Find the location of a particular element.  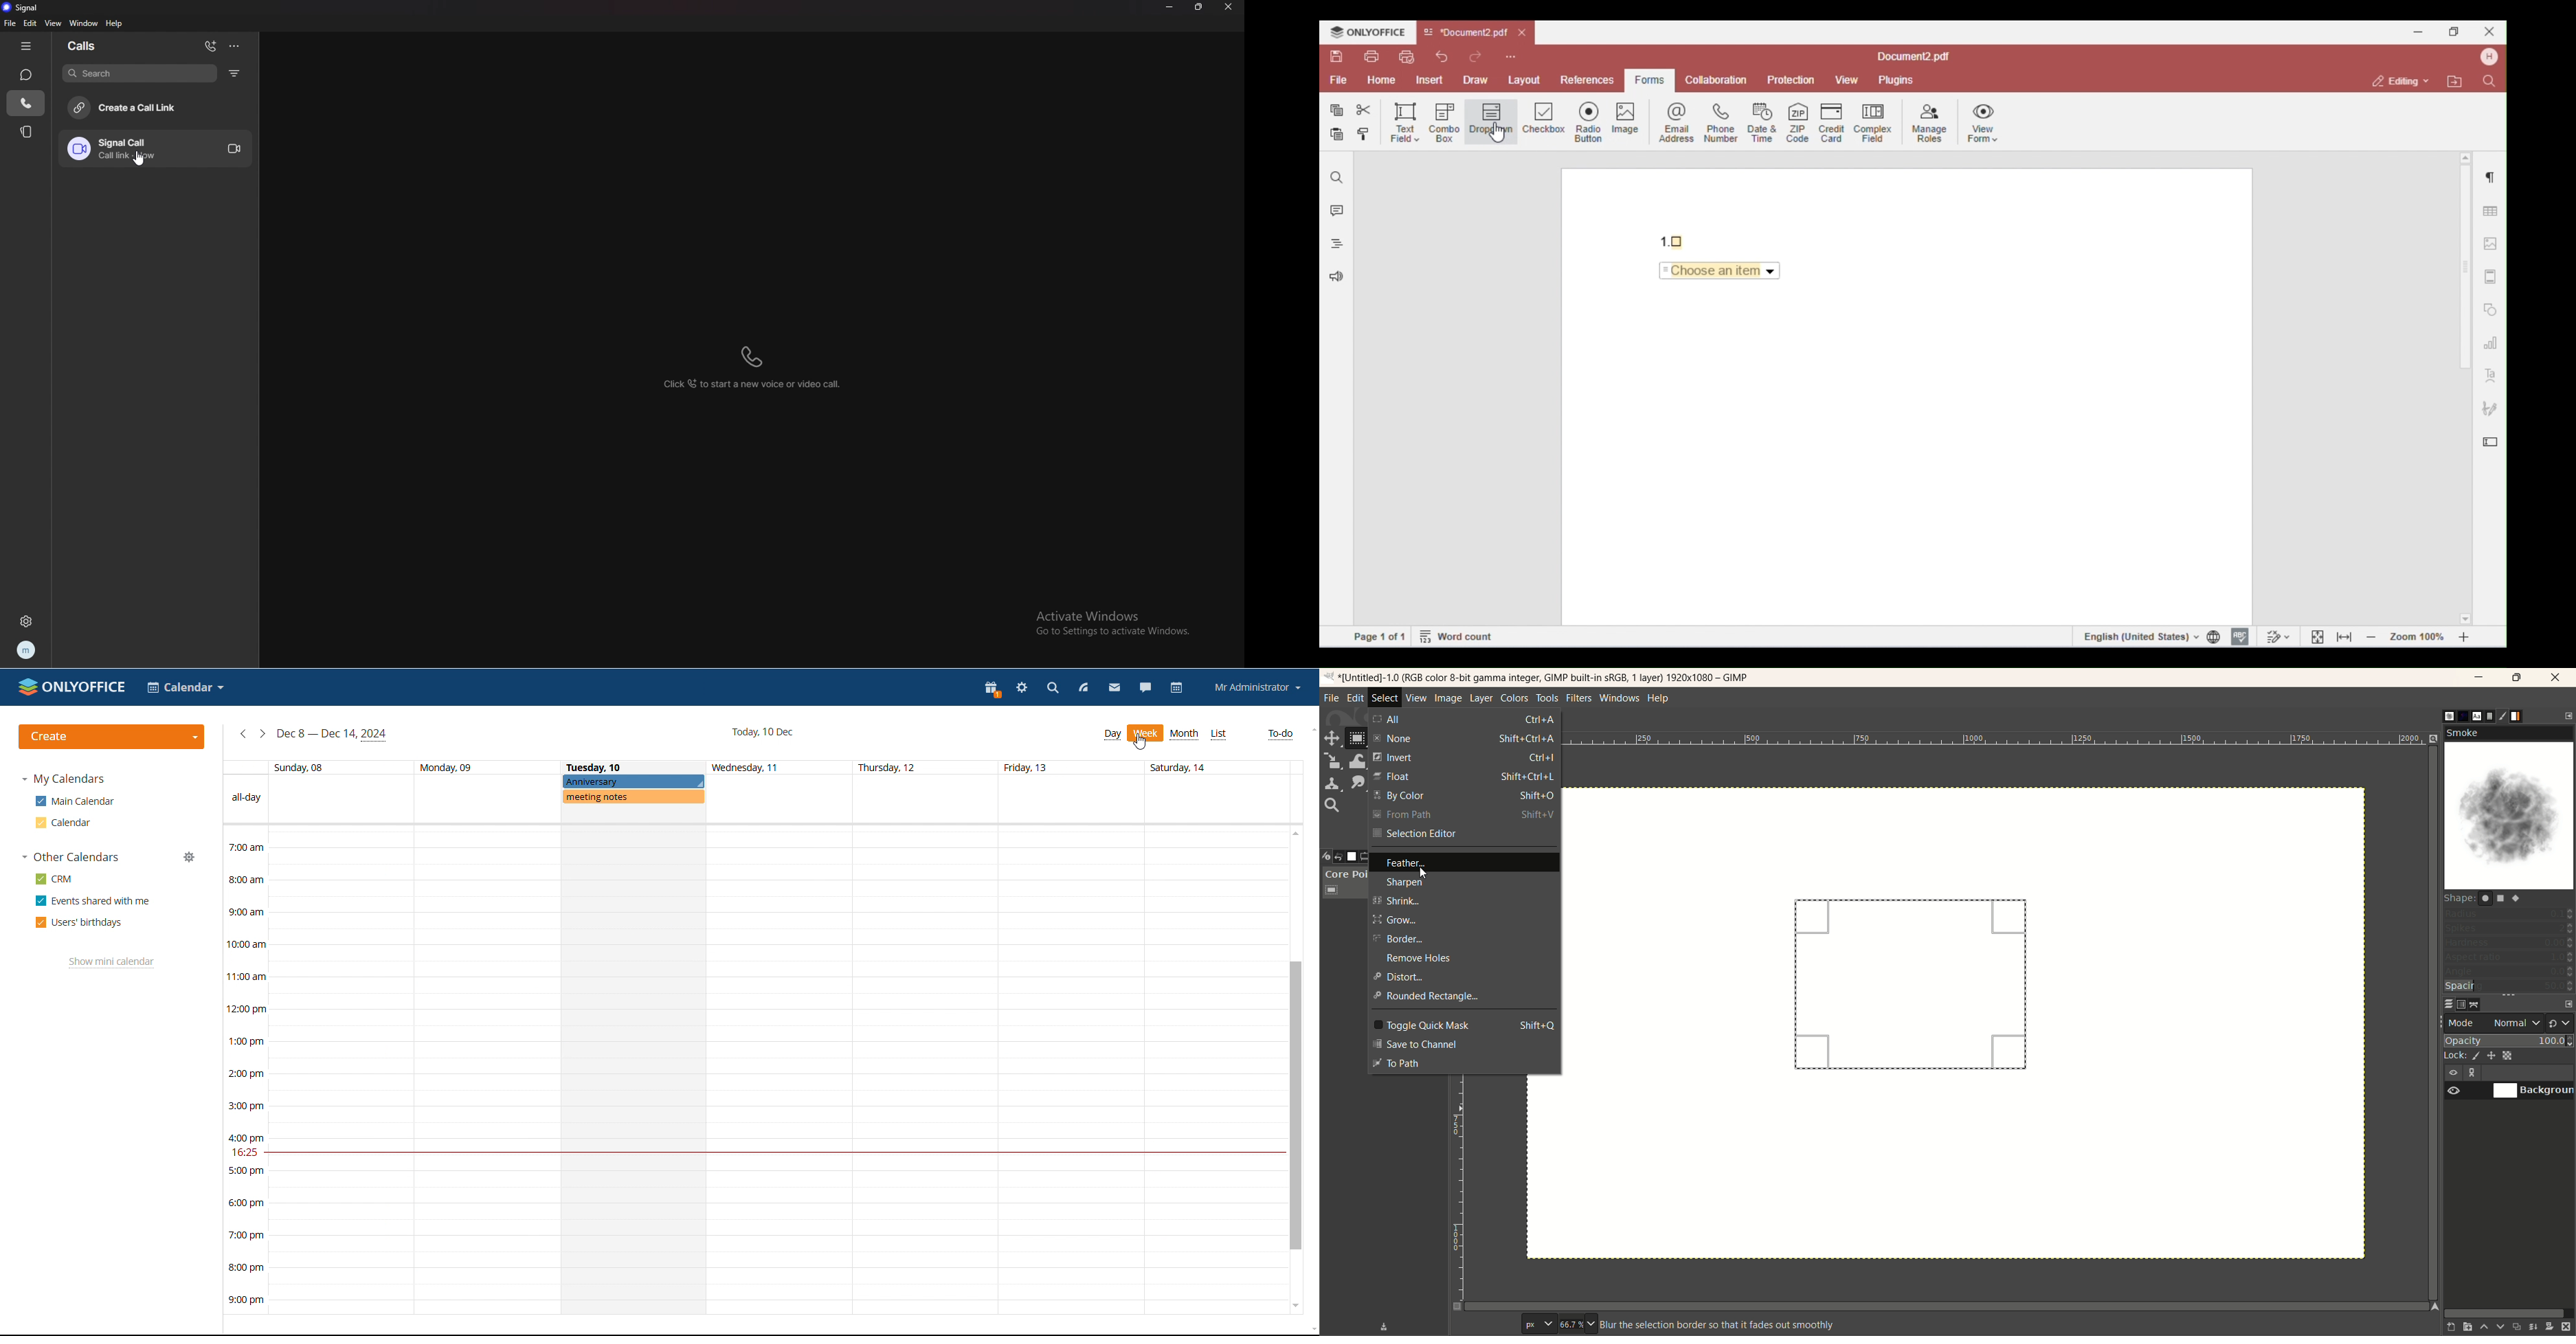

call is located at coordinates (161, 149).